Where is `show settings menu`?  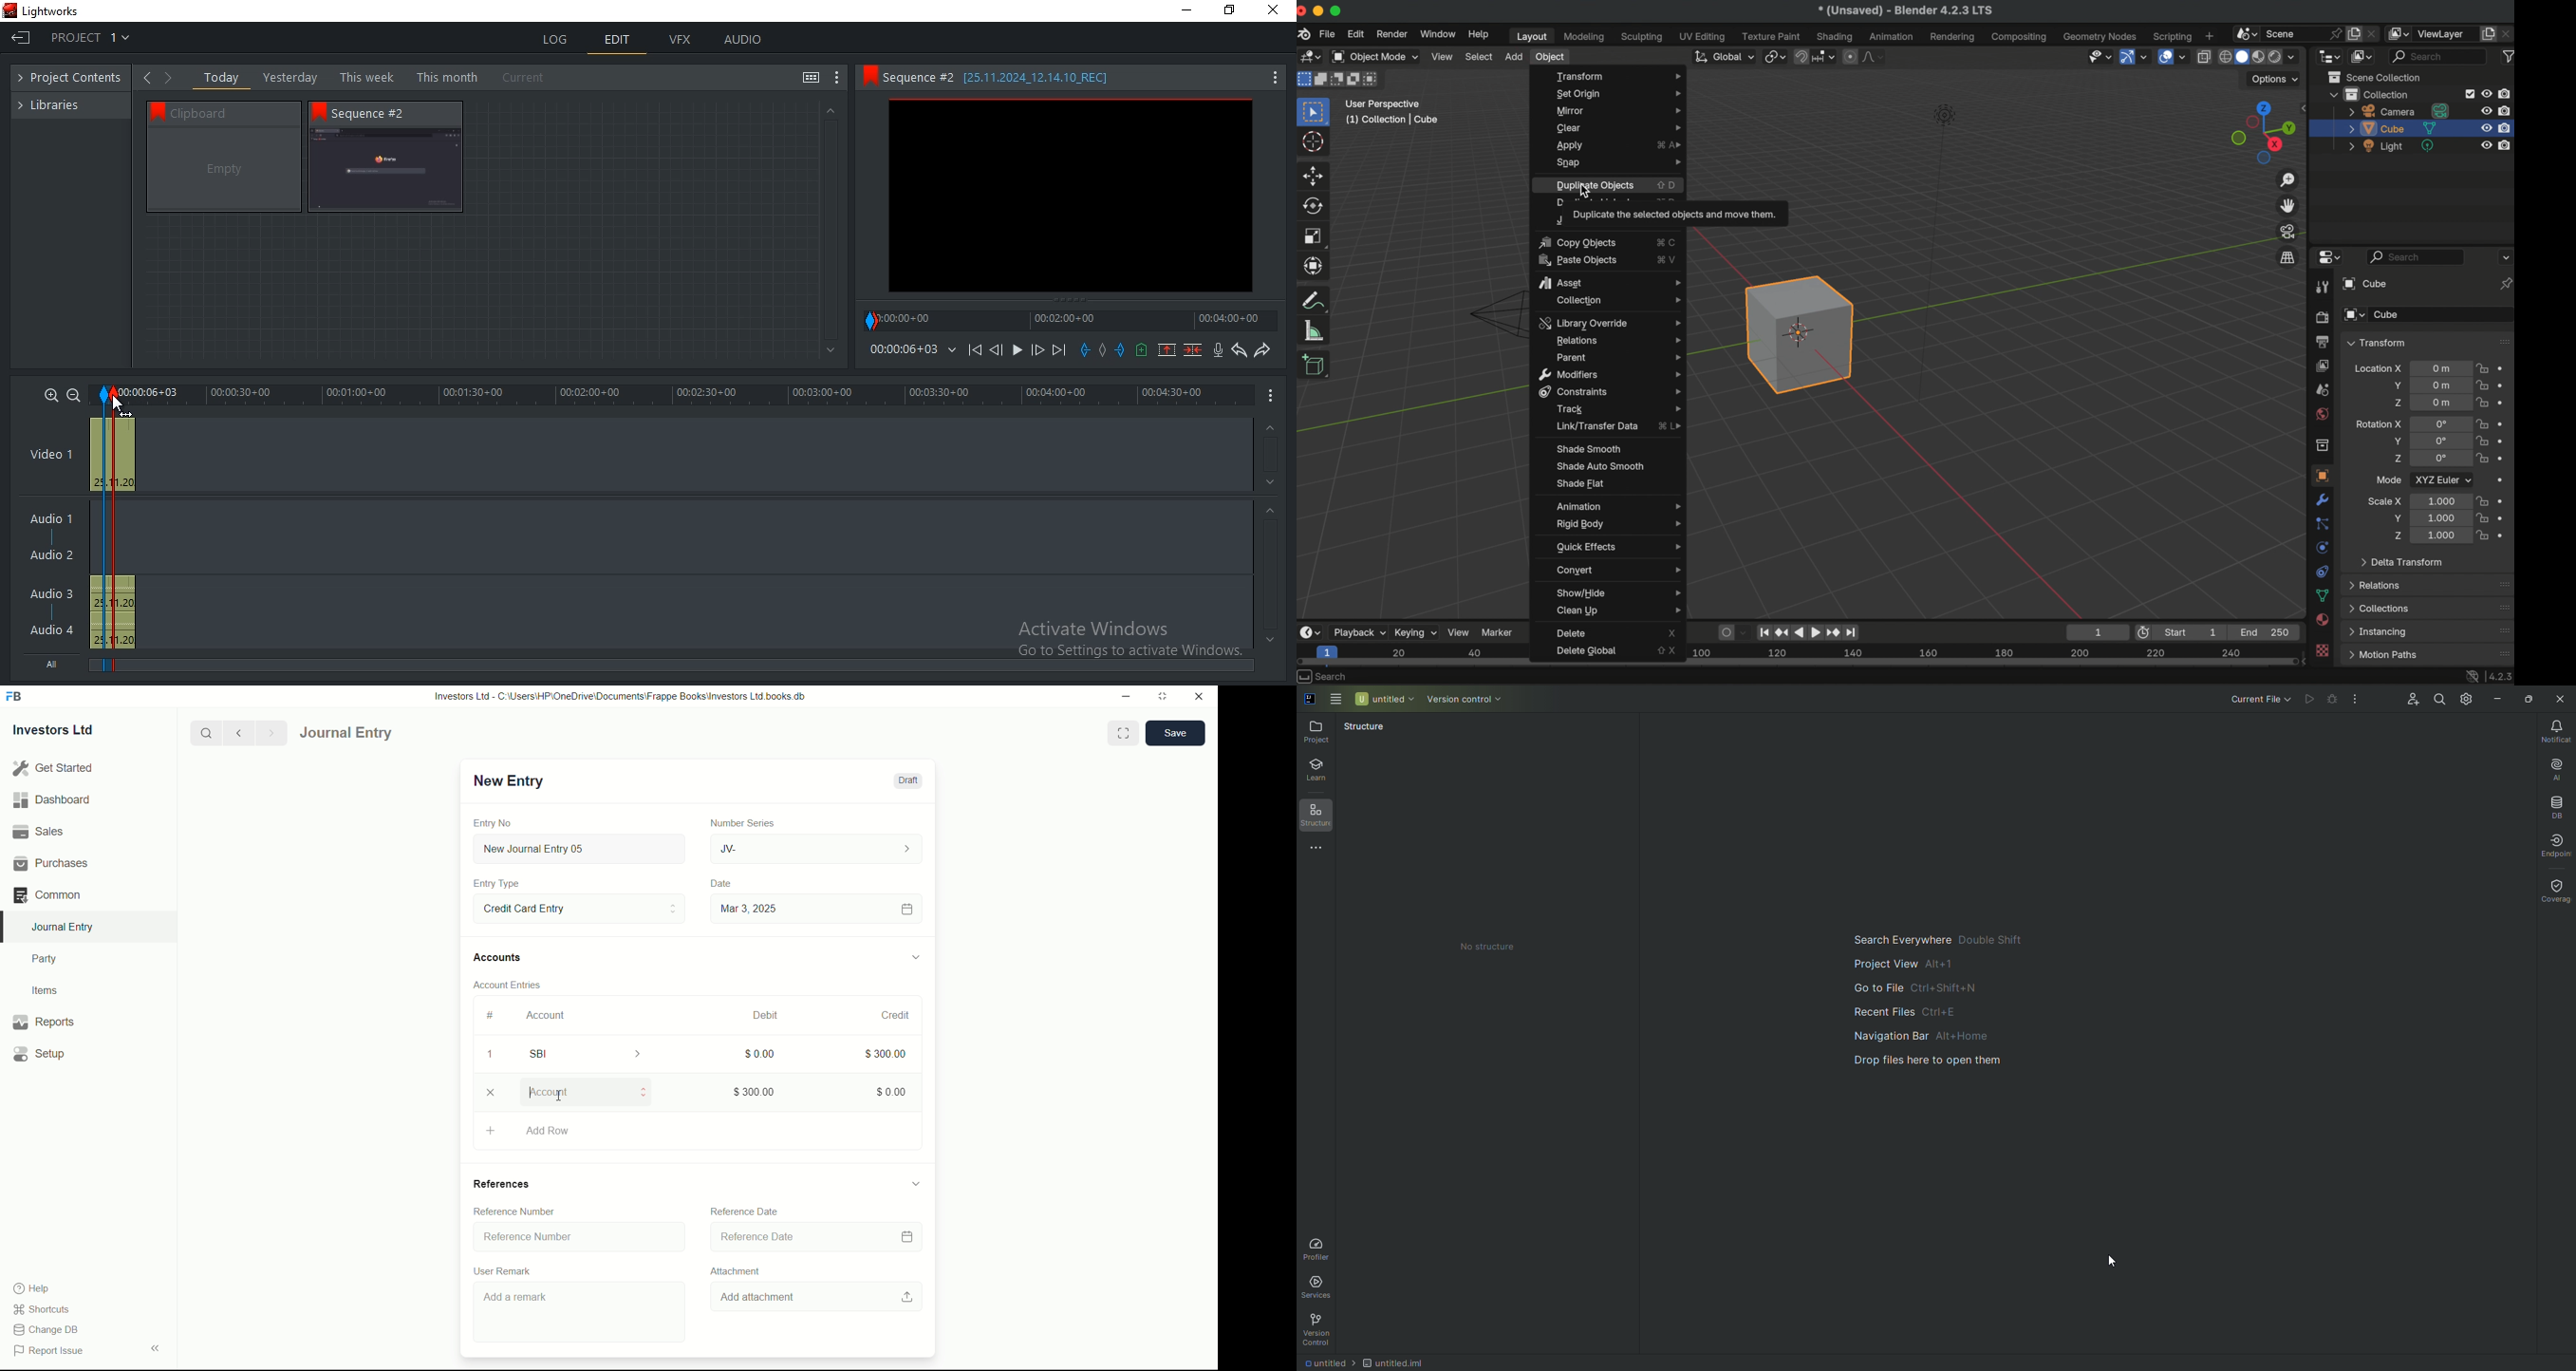 show settings menu is located at coordinates (837, 78).